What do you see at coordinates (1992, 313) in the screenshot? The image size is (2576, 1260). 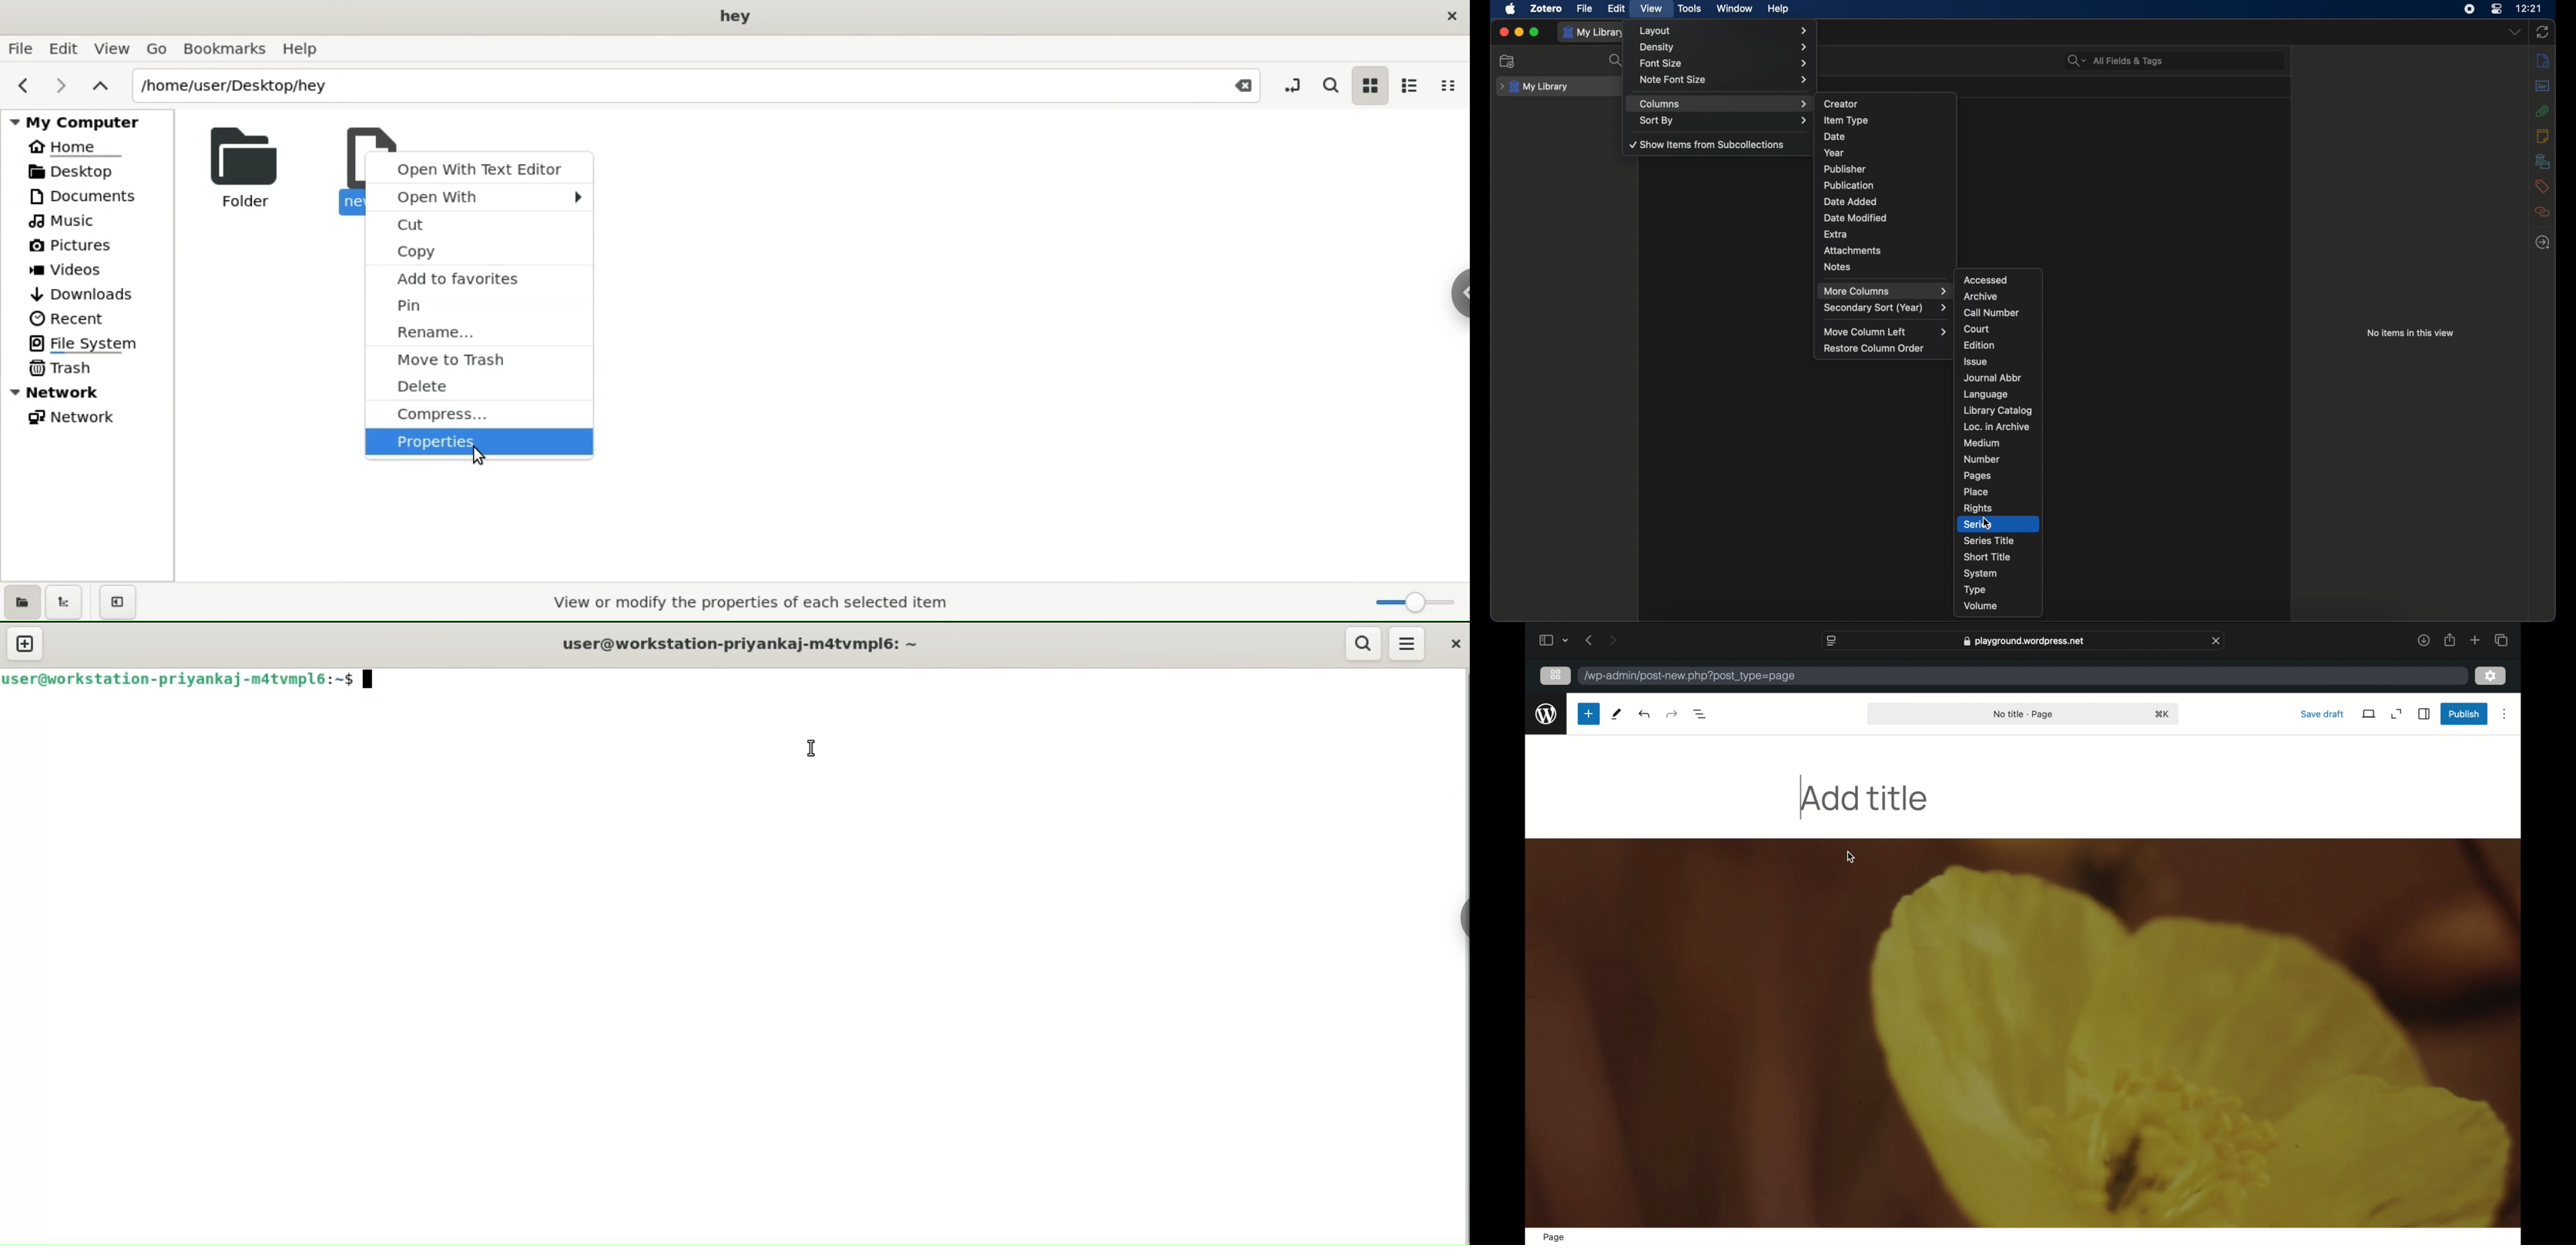 I see `call number` at bounding box center [1992, 313].